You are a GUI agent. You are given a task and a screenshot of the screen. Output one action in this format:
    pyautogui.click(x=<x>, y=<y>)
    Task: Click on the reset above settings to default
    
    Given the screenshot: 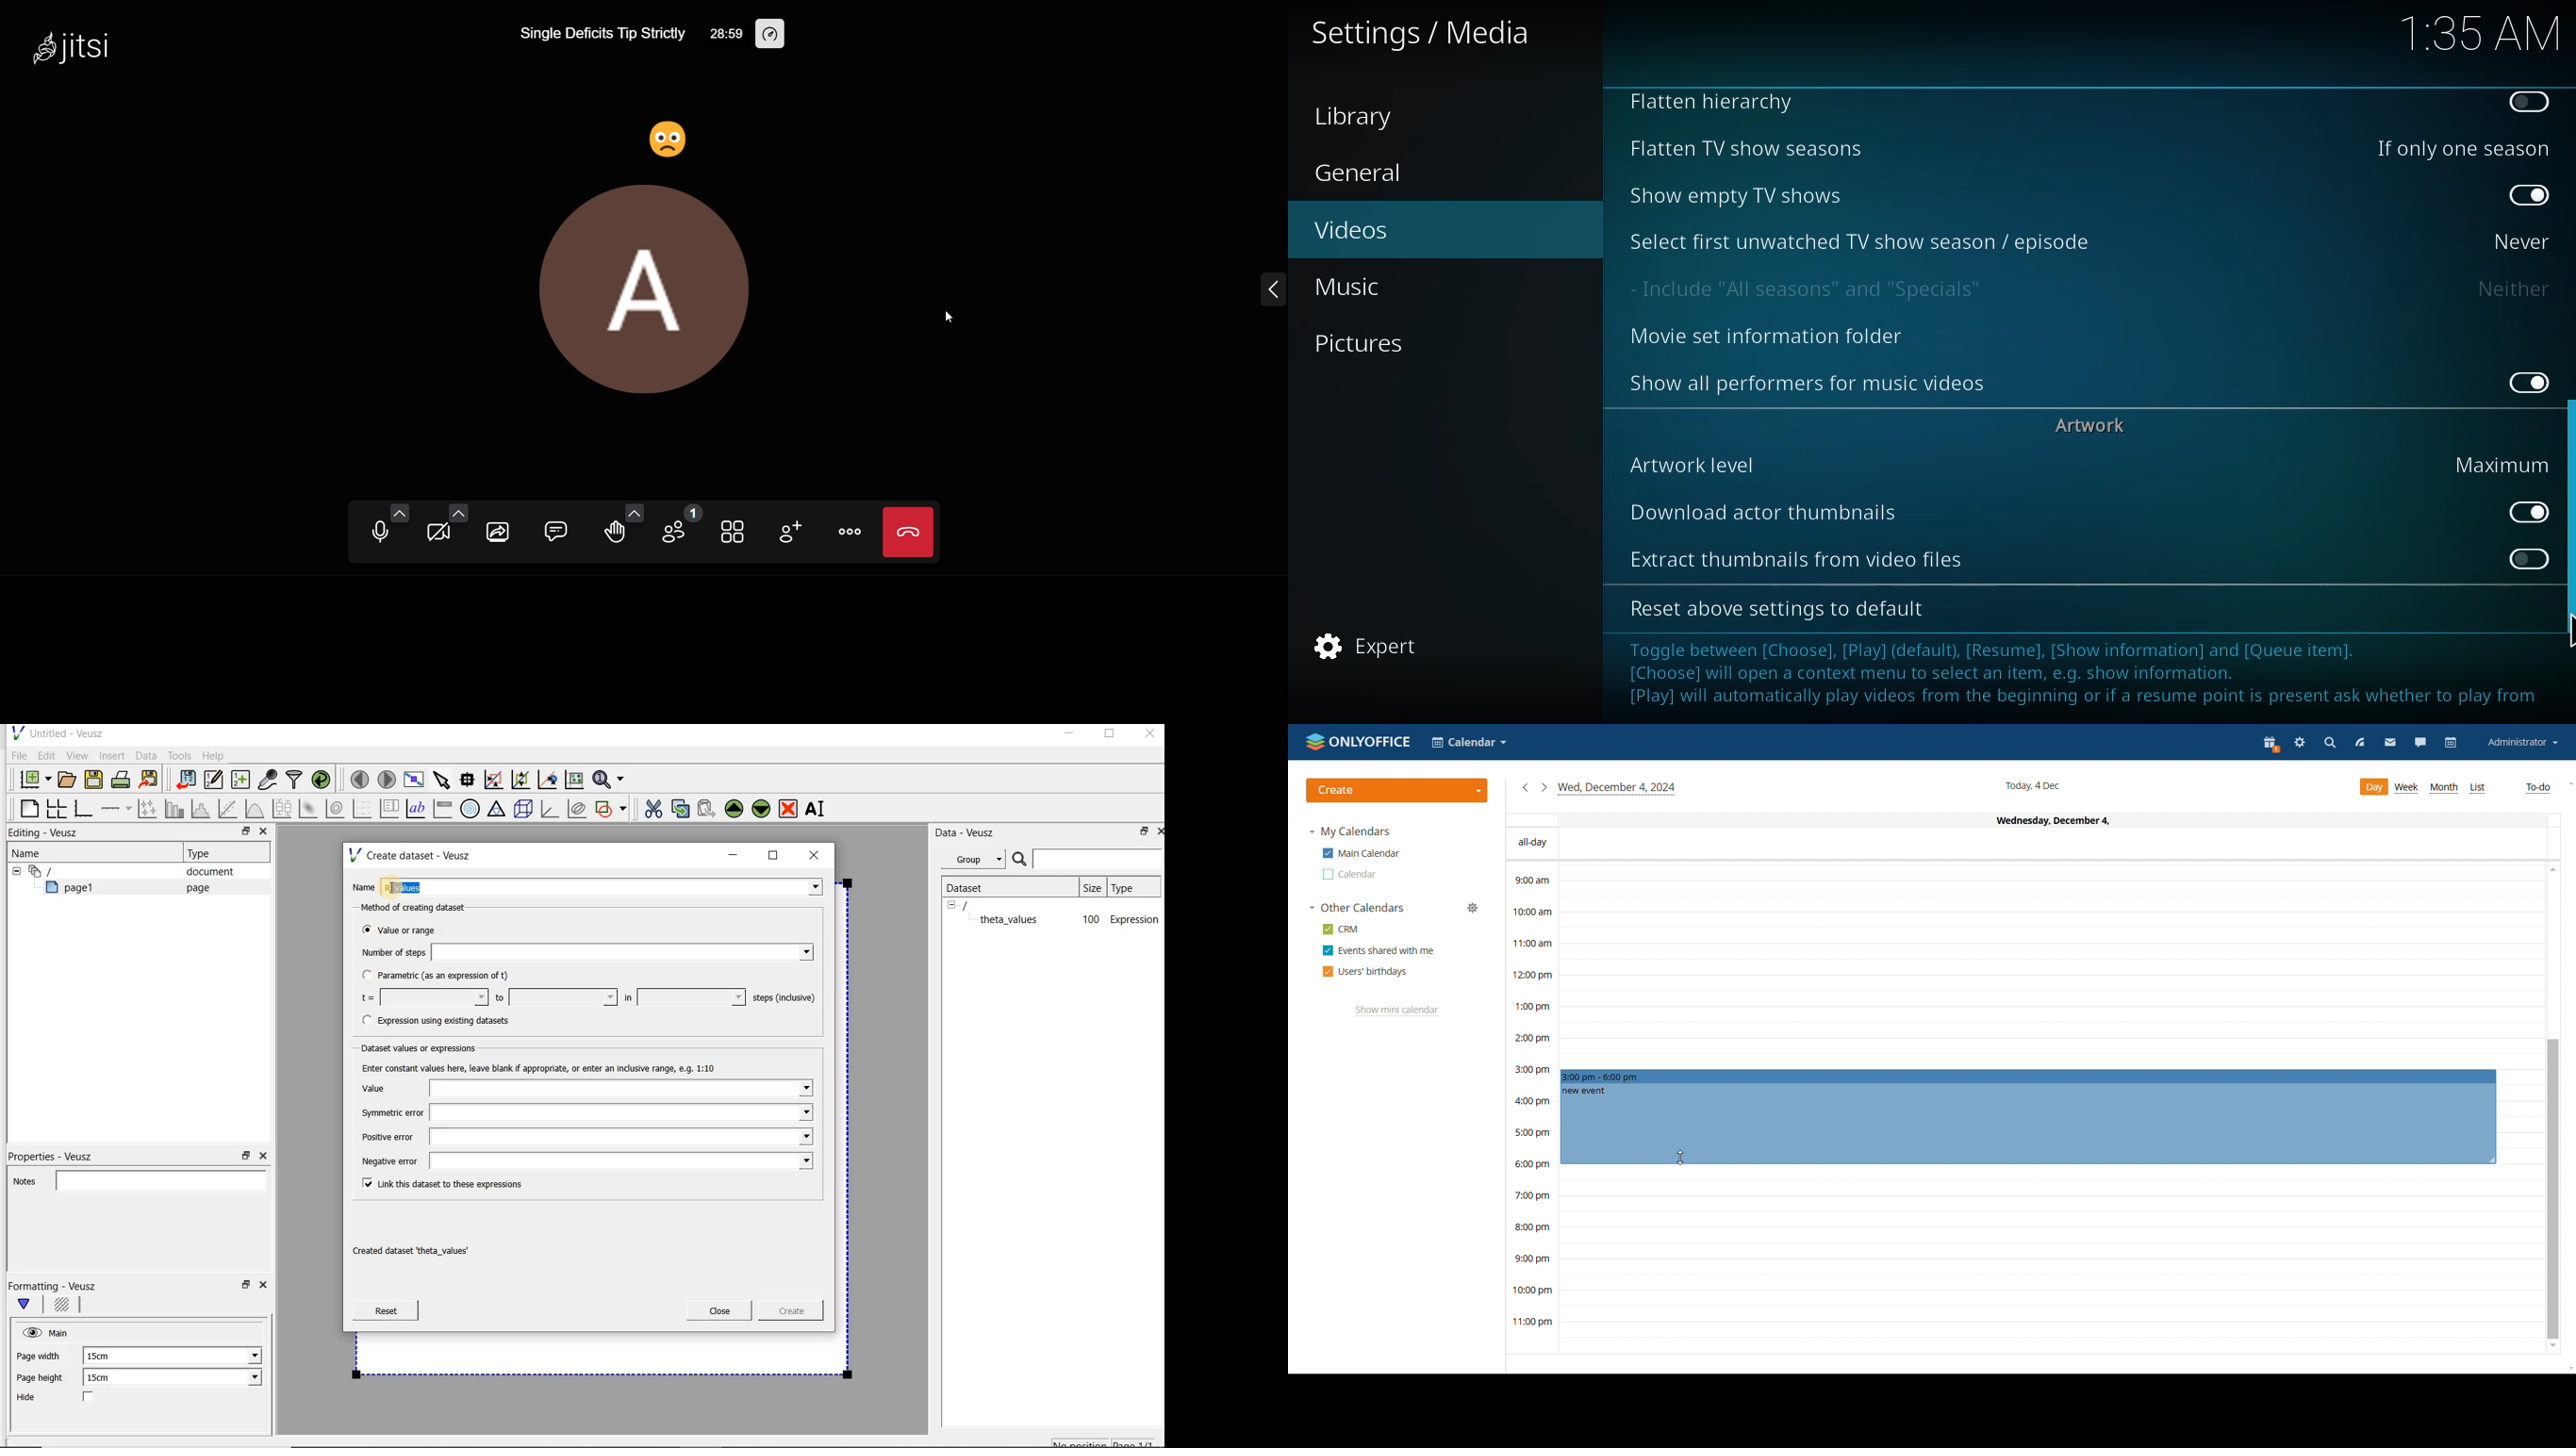 What is the action you would take?
    pyautogui.click(x=1782, y=609)
    